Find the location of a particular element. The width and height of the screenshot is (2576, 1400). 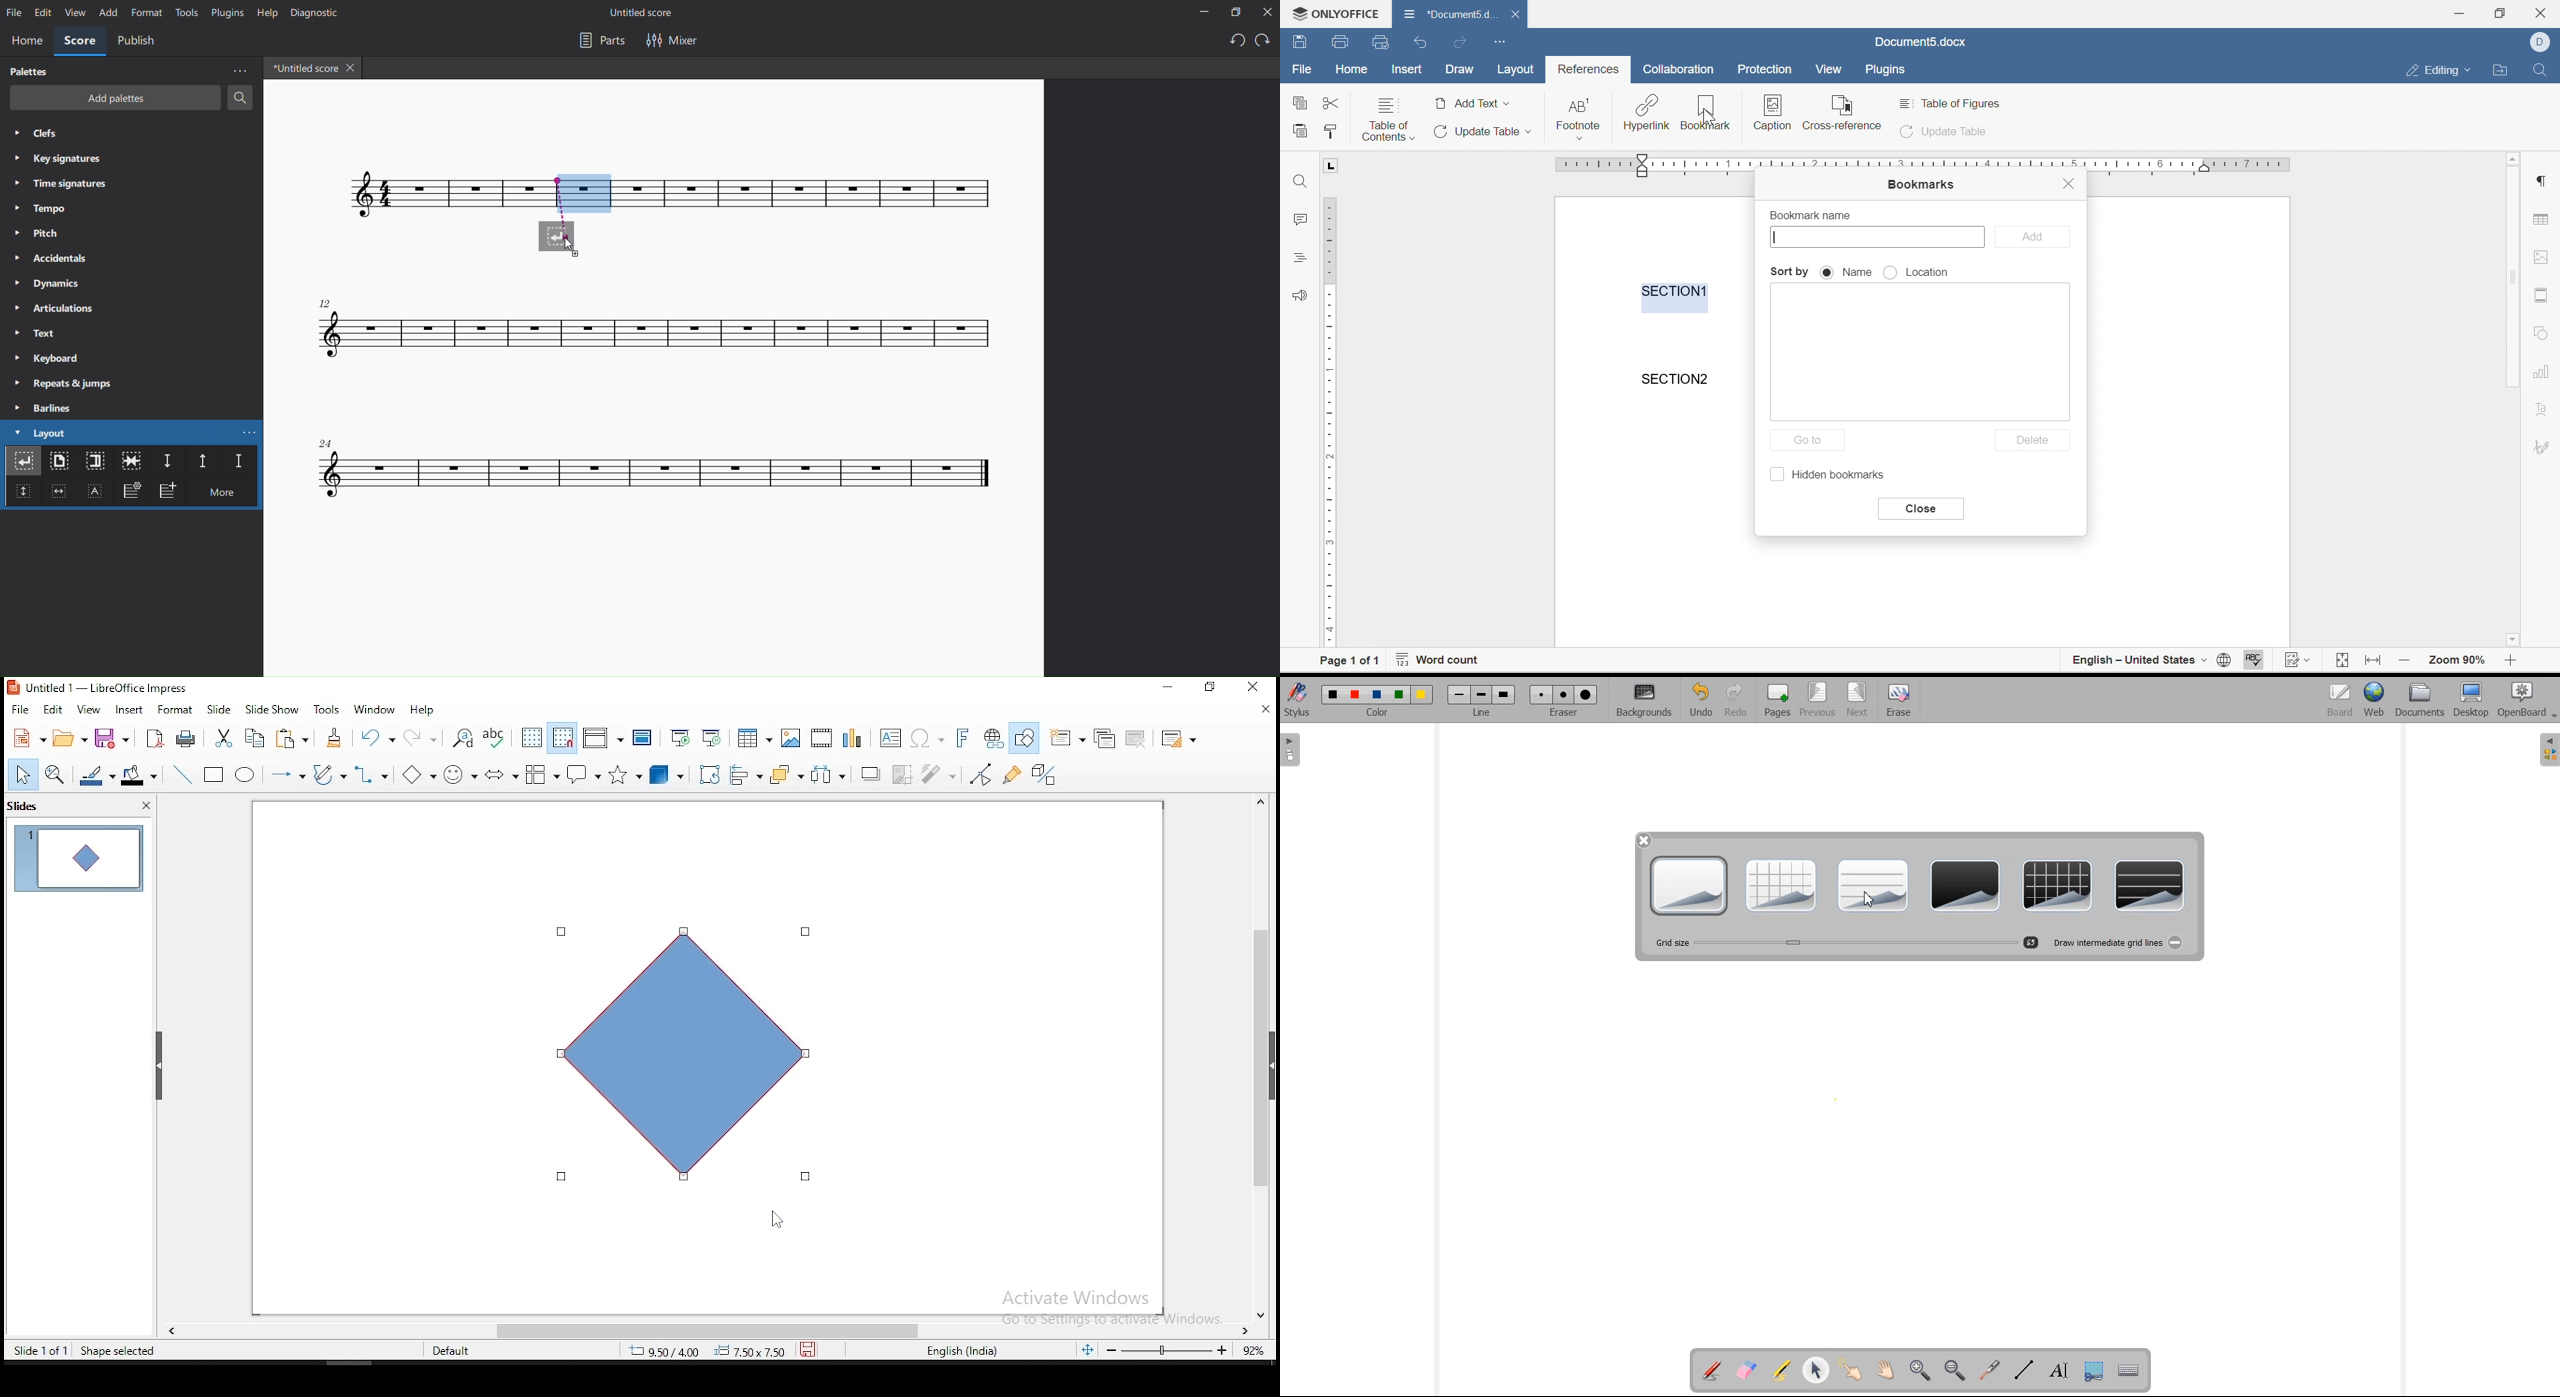

fit slide to current window is located at coordinates (1087, 1348).